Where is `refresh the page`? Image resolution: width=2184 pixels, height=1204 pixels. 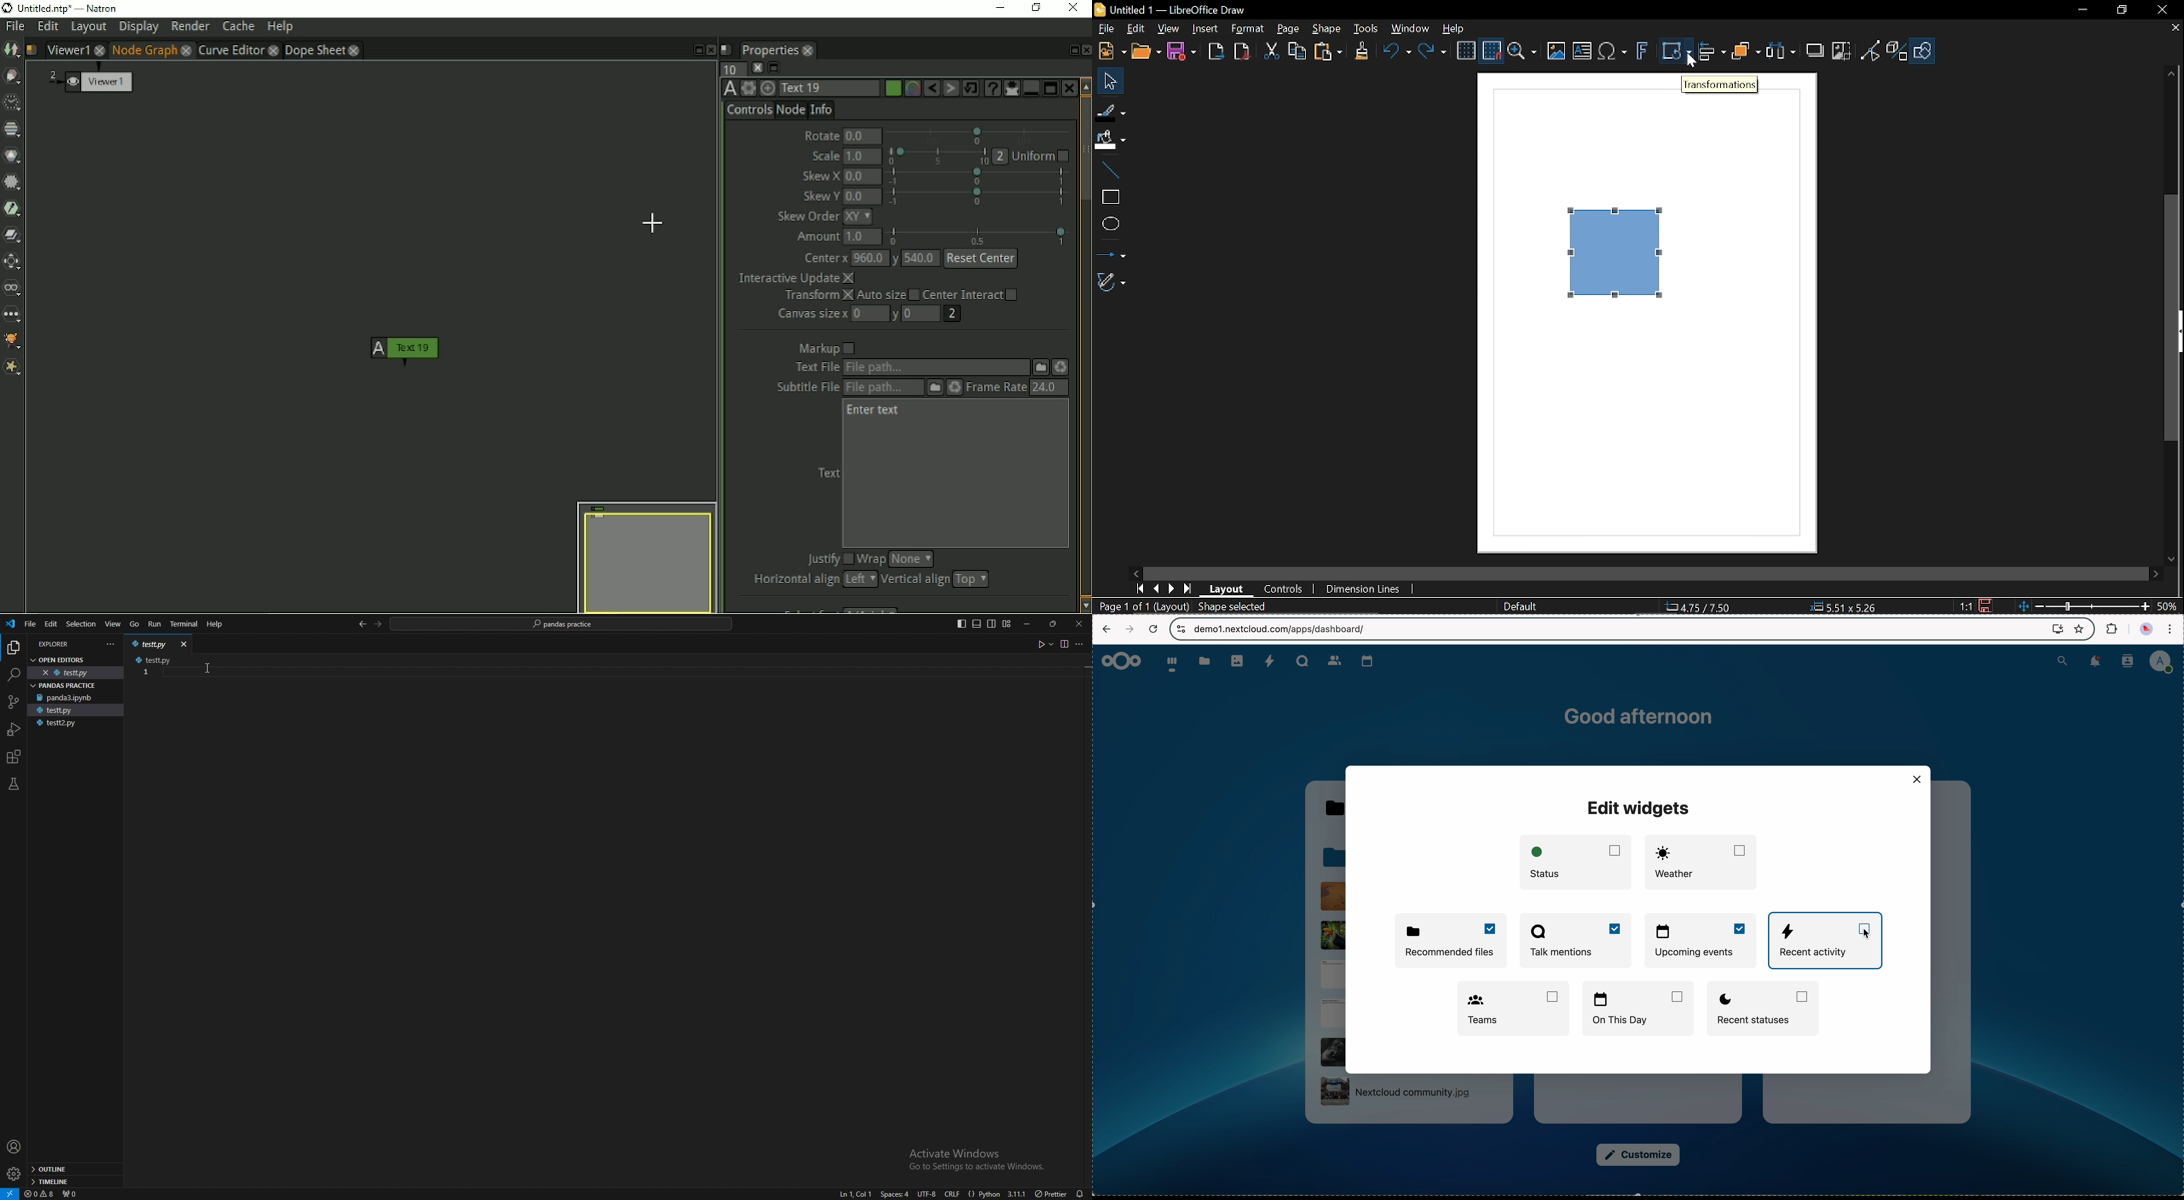 refresh the page is located at coordinates (1157, 630).